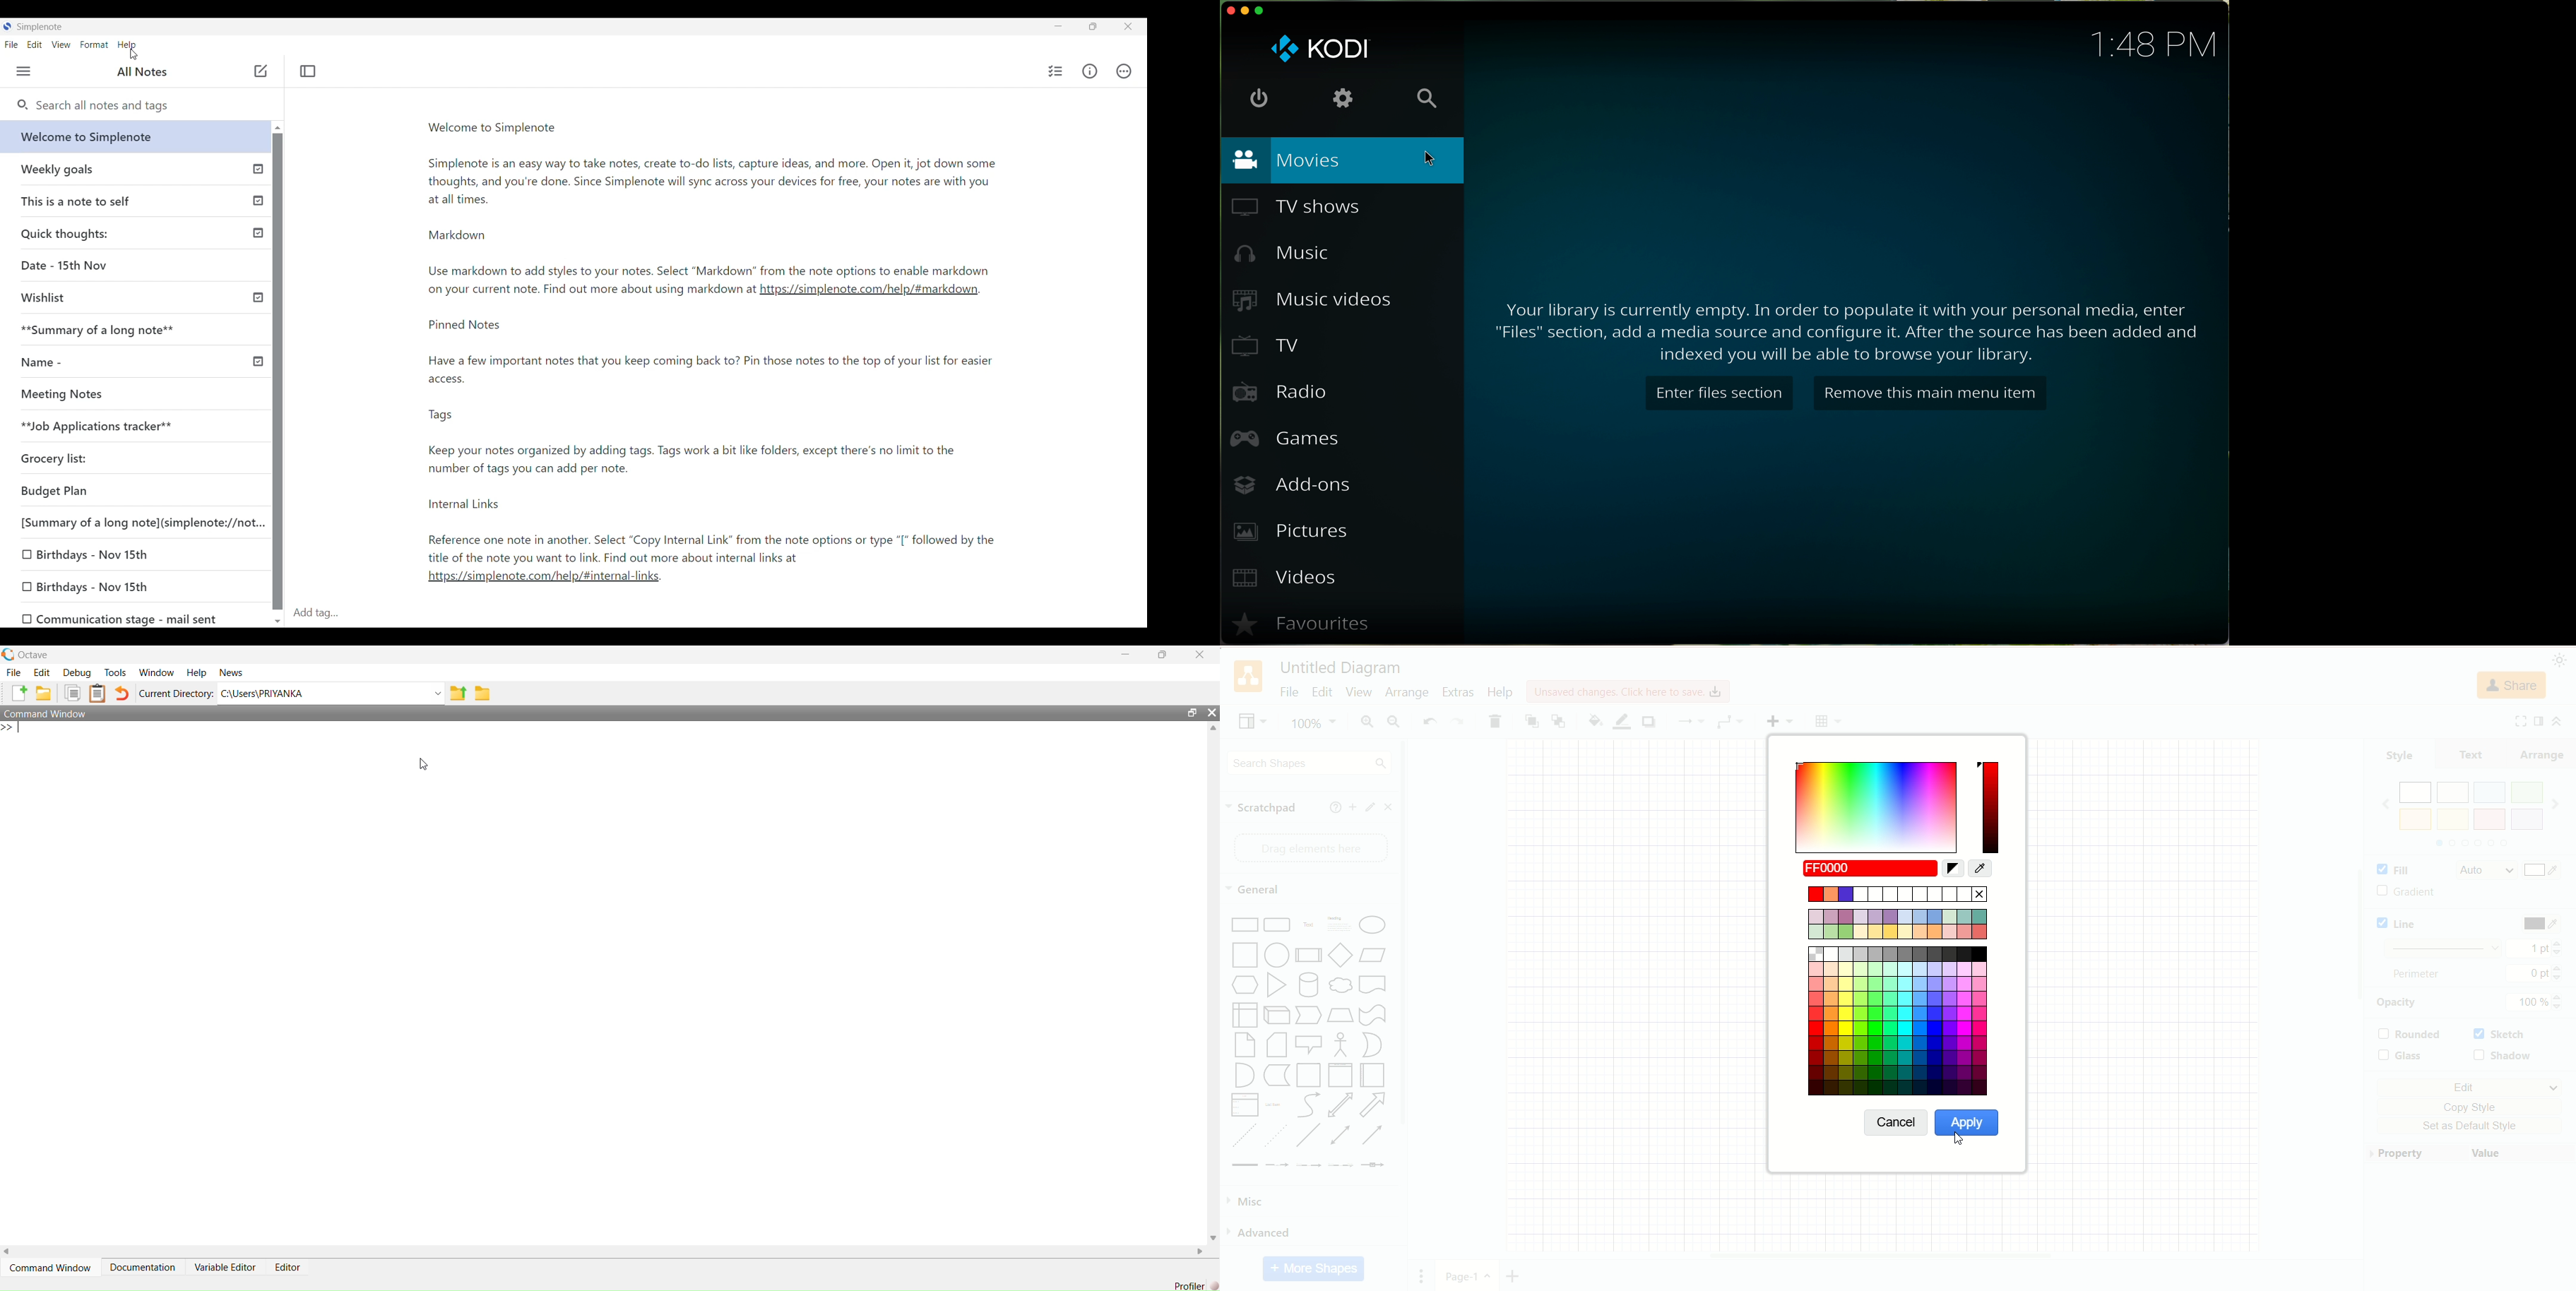  What do you see at coordinates (872, 290) in the screenshot?
I see `https://simplenote.com/help/#markdown` at bounding box center [872, 290].